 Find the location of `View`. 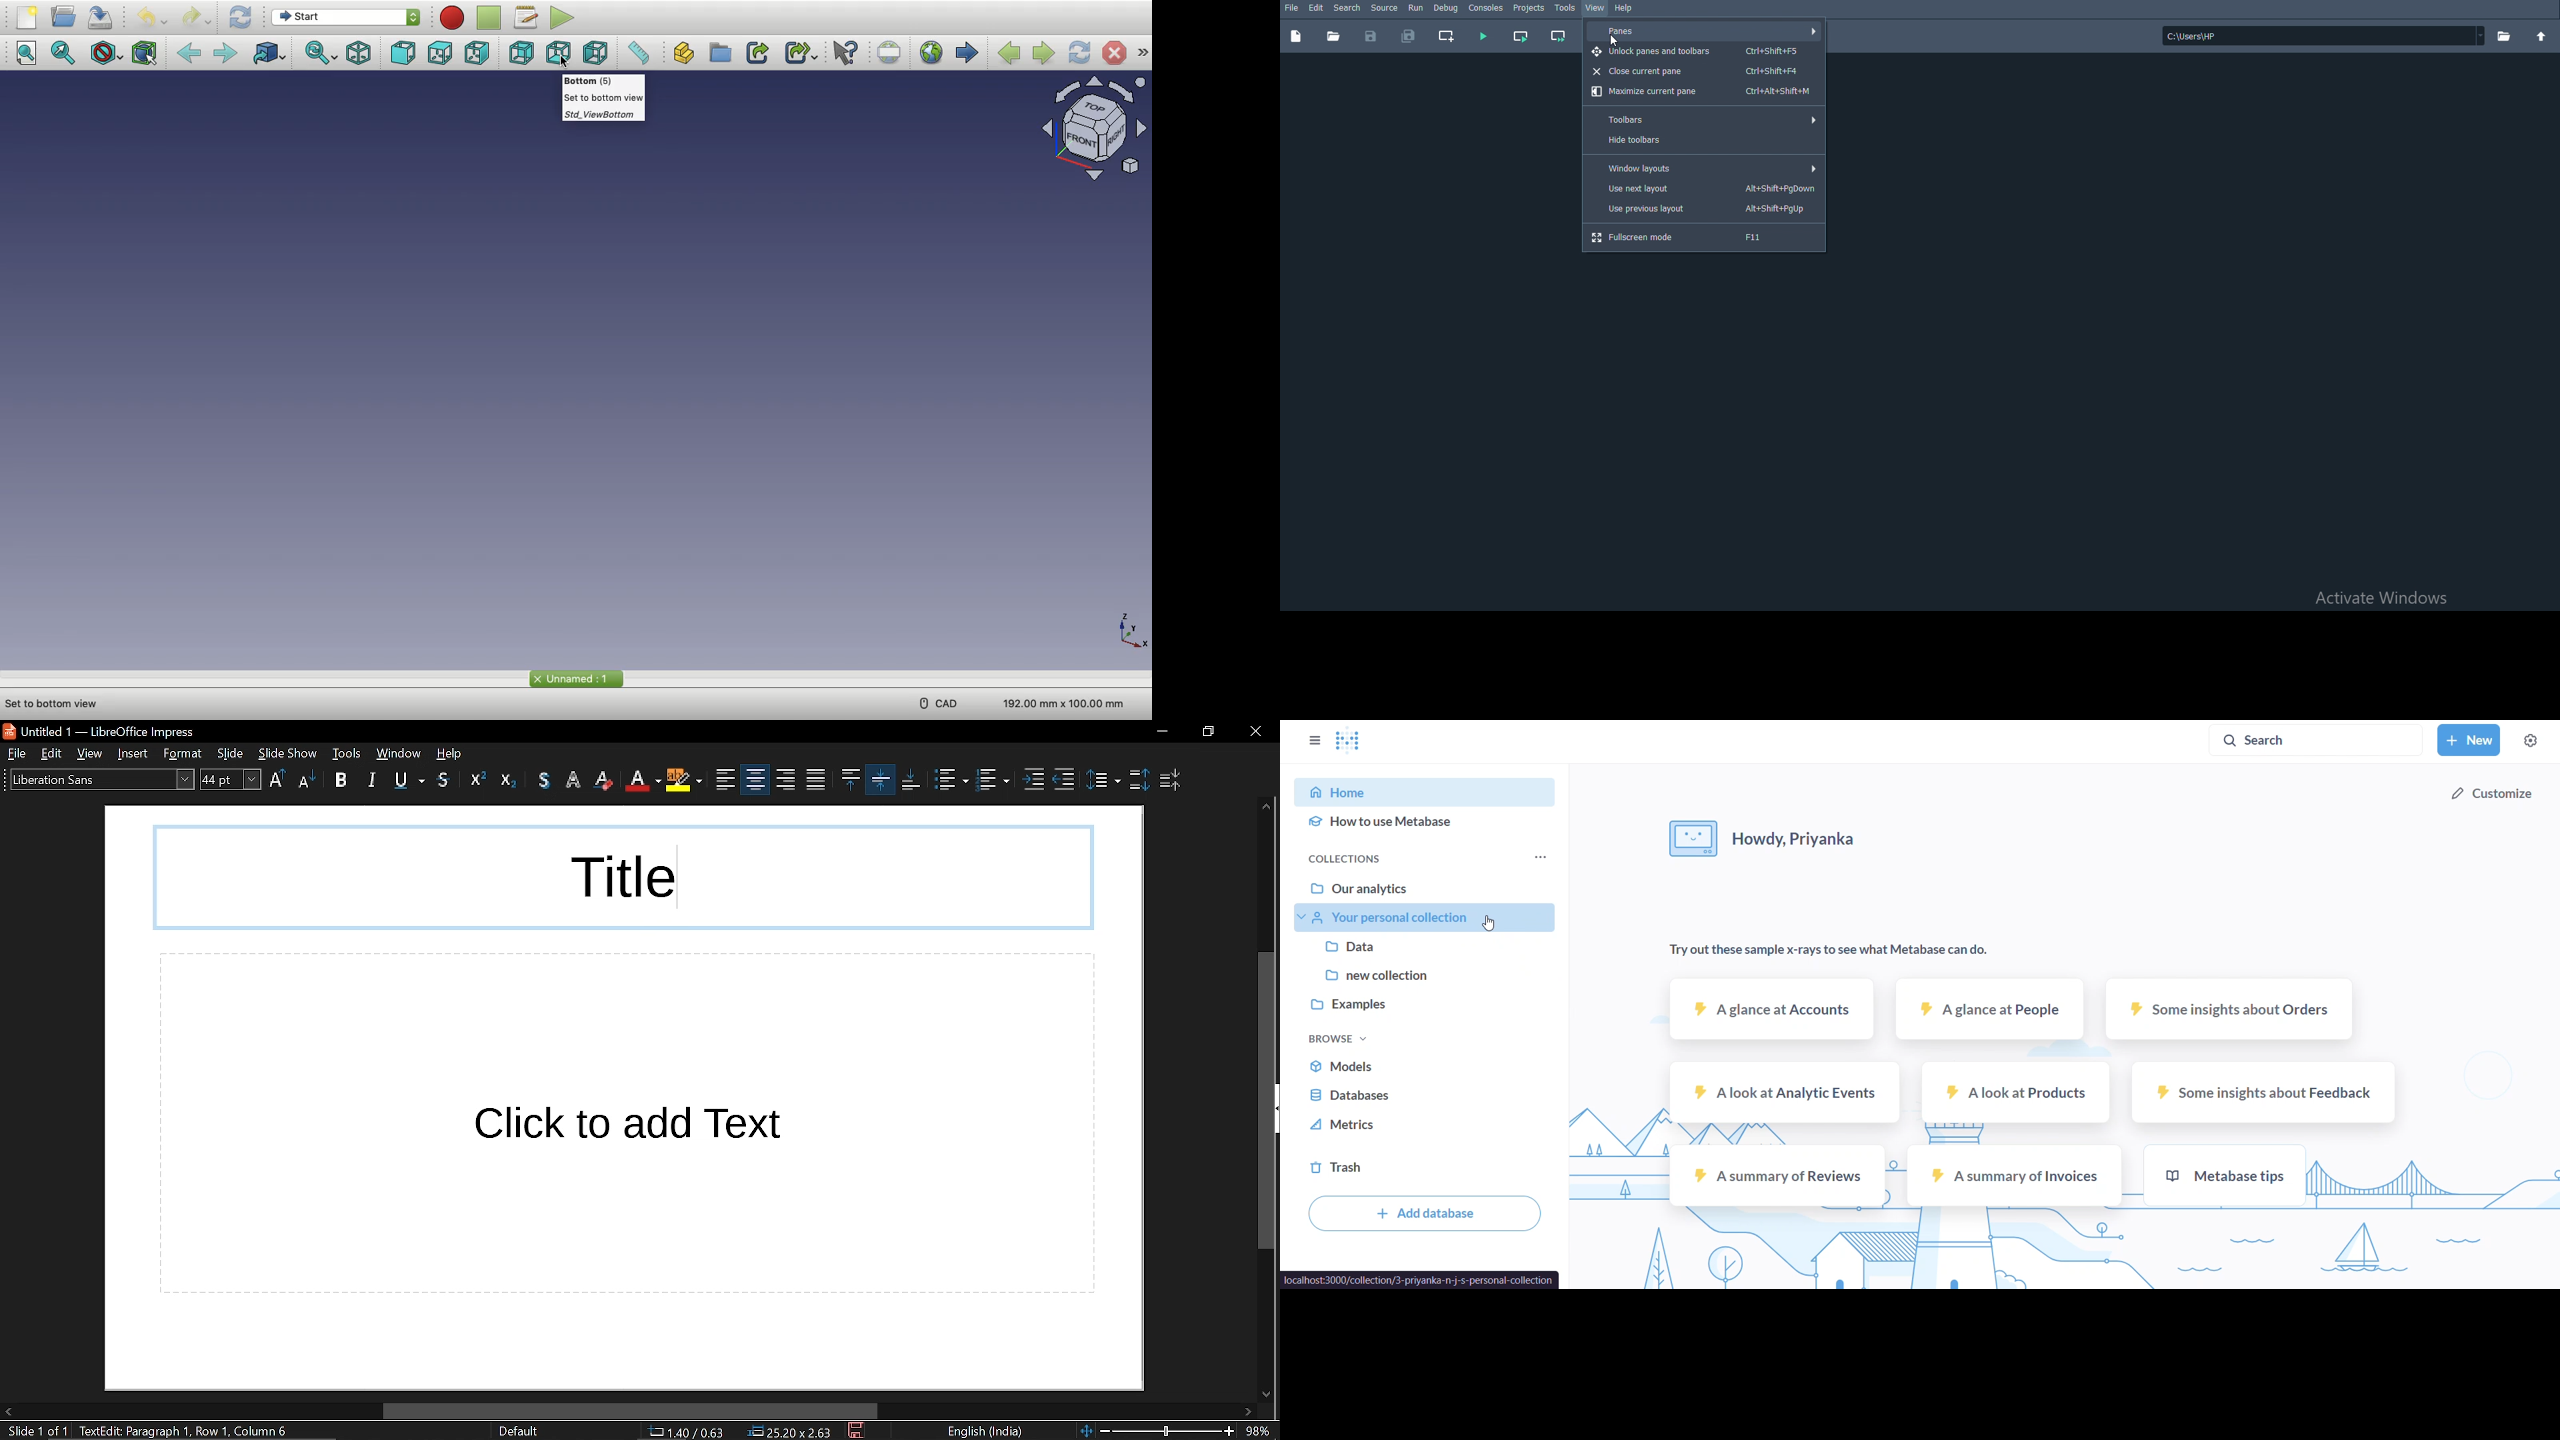

View is located at coordinates (1595, 8).